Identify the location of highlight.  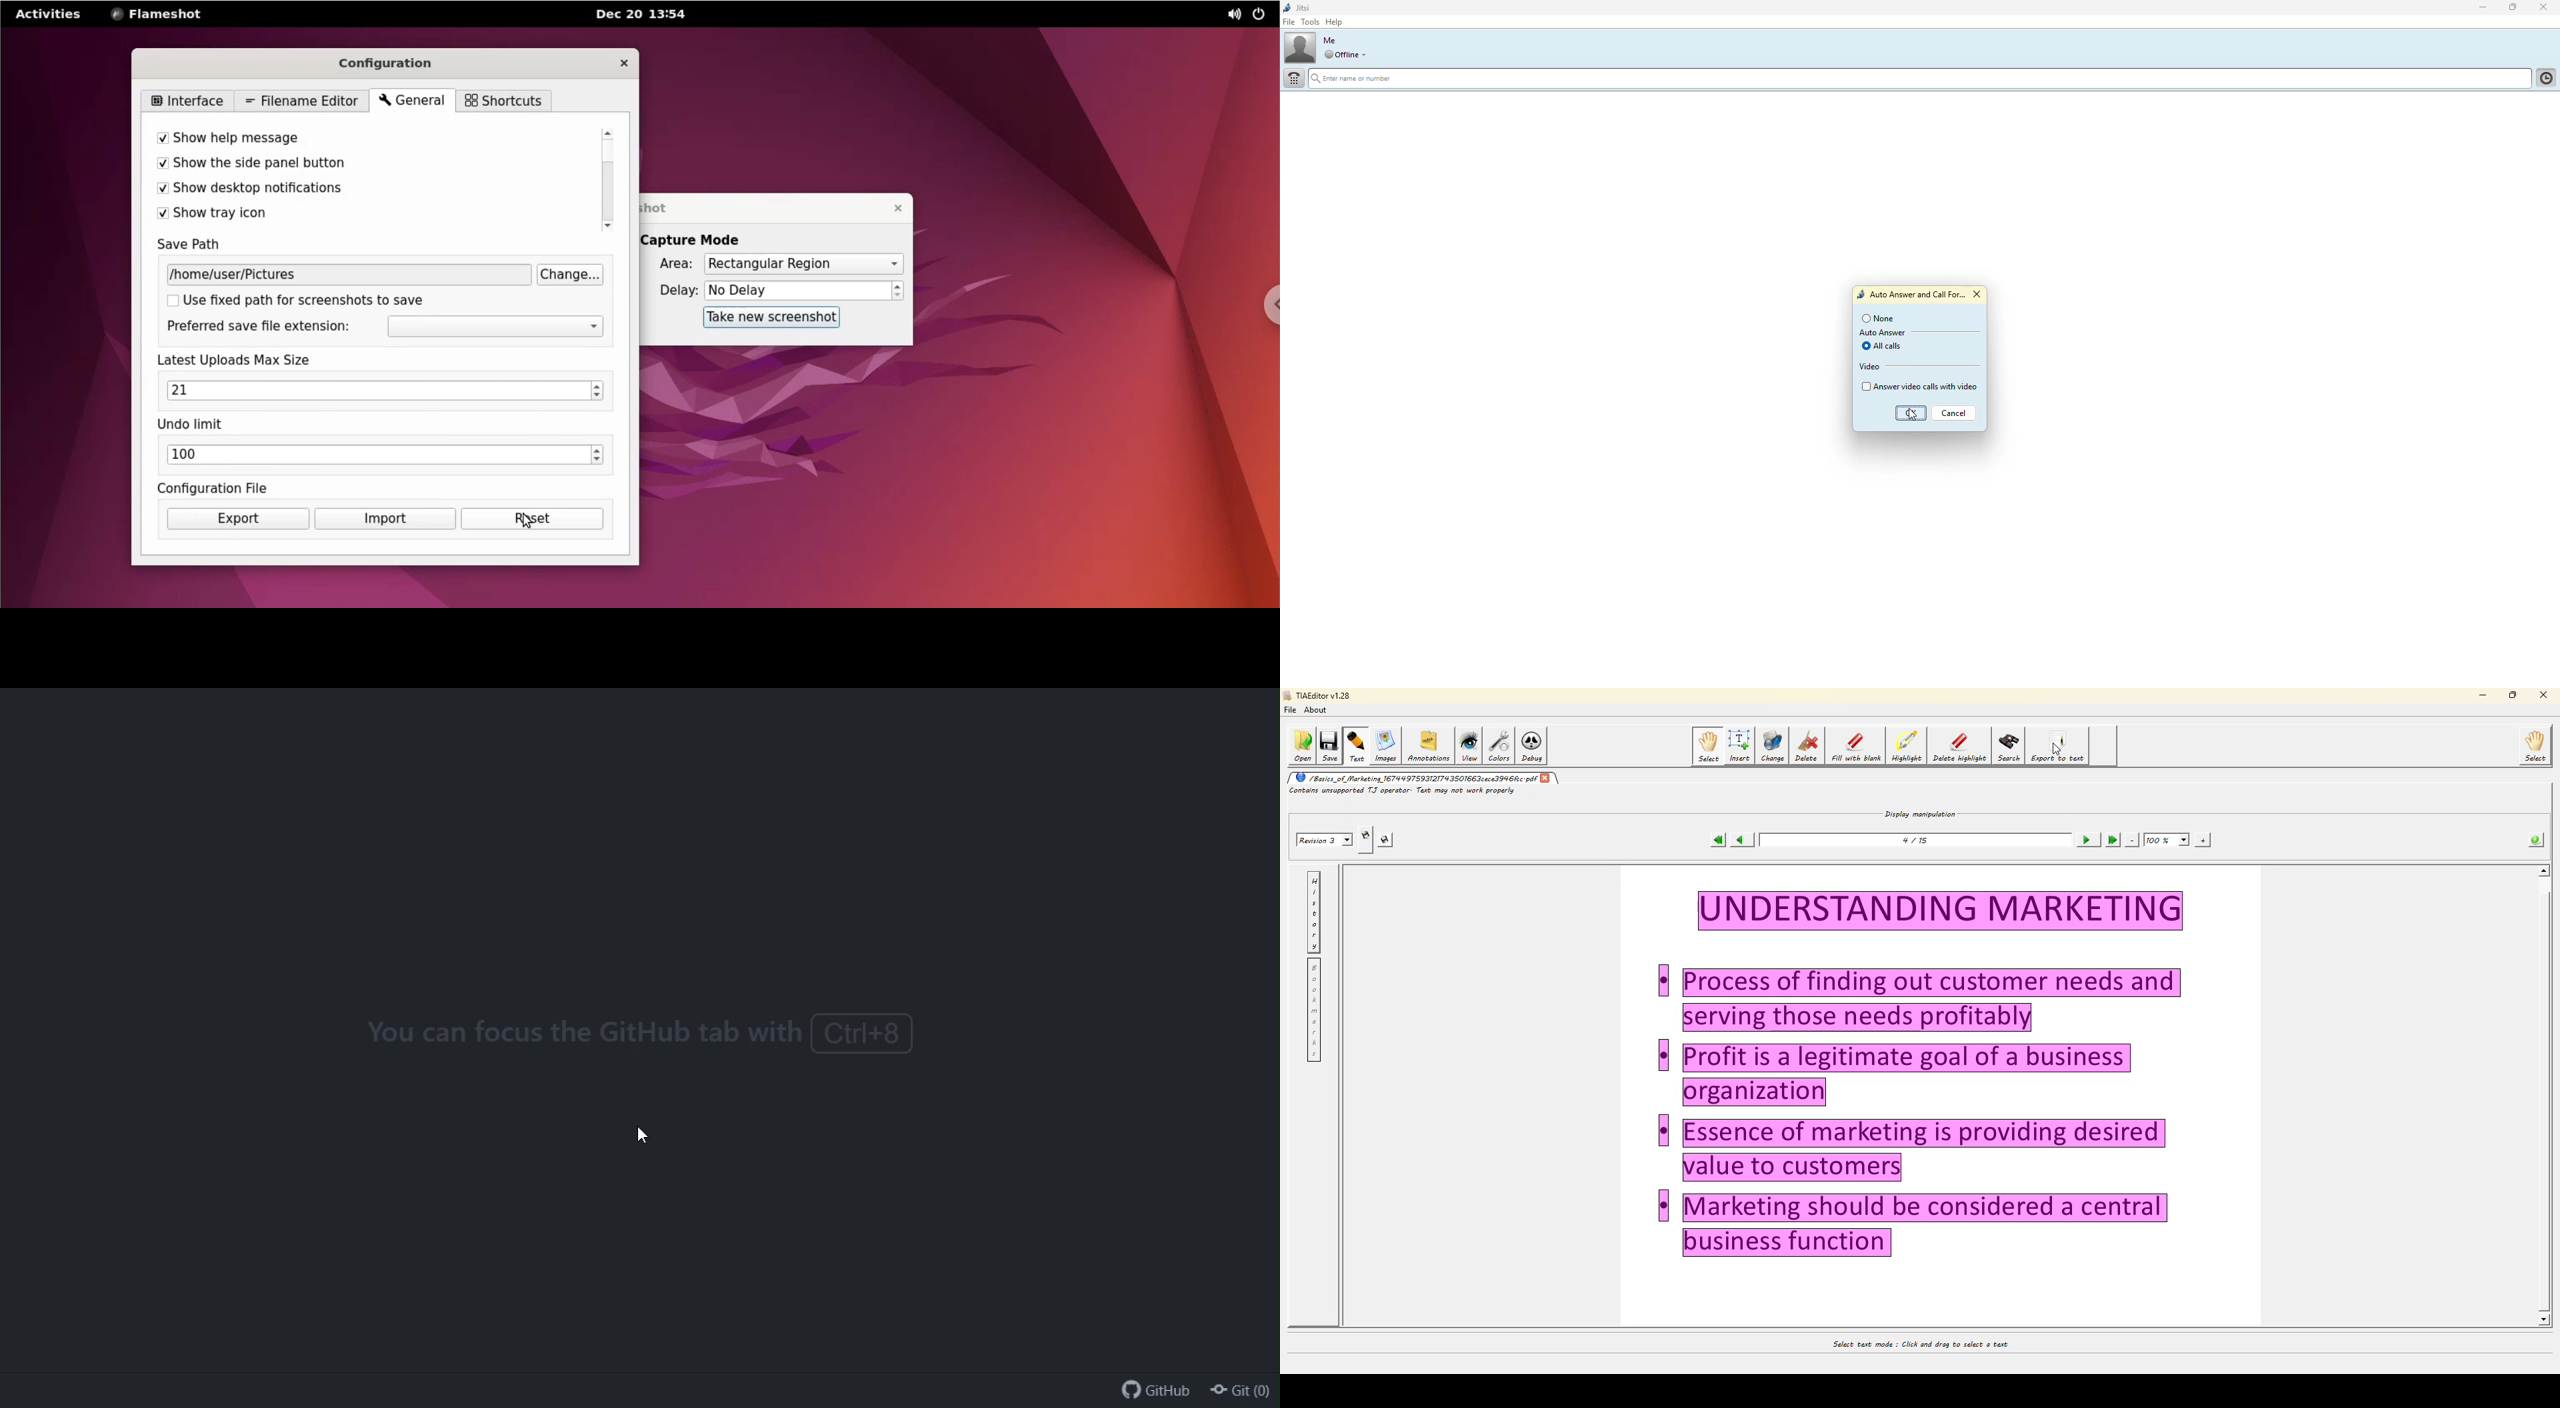
(1909, 745).